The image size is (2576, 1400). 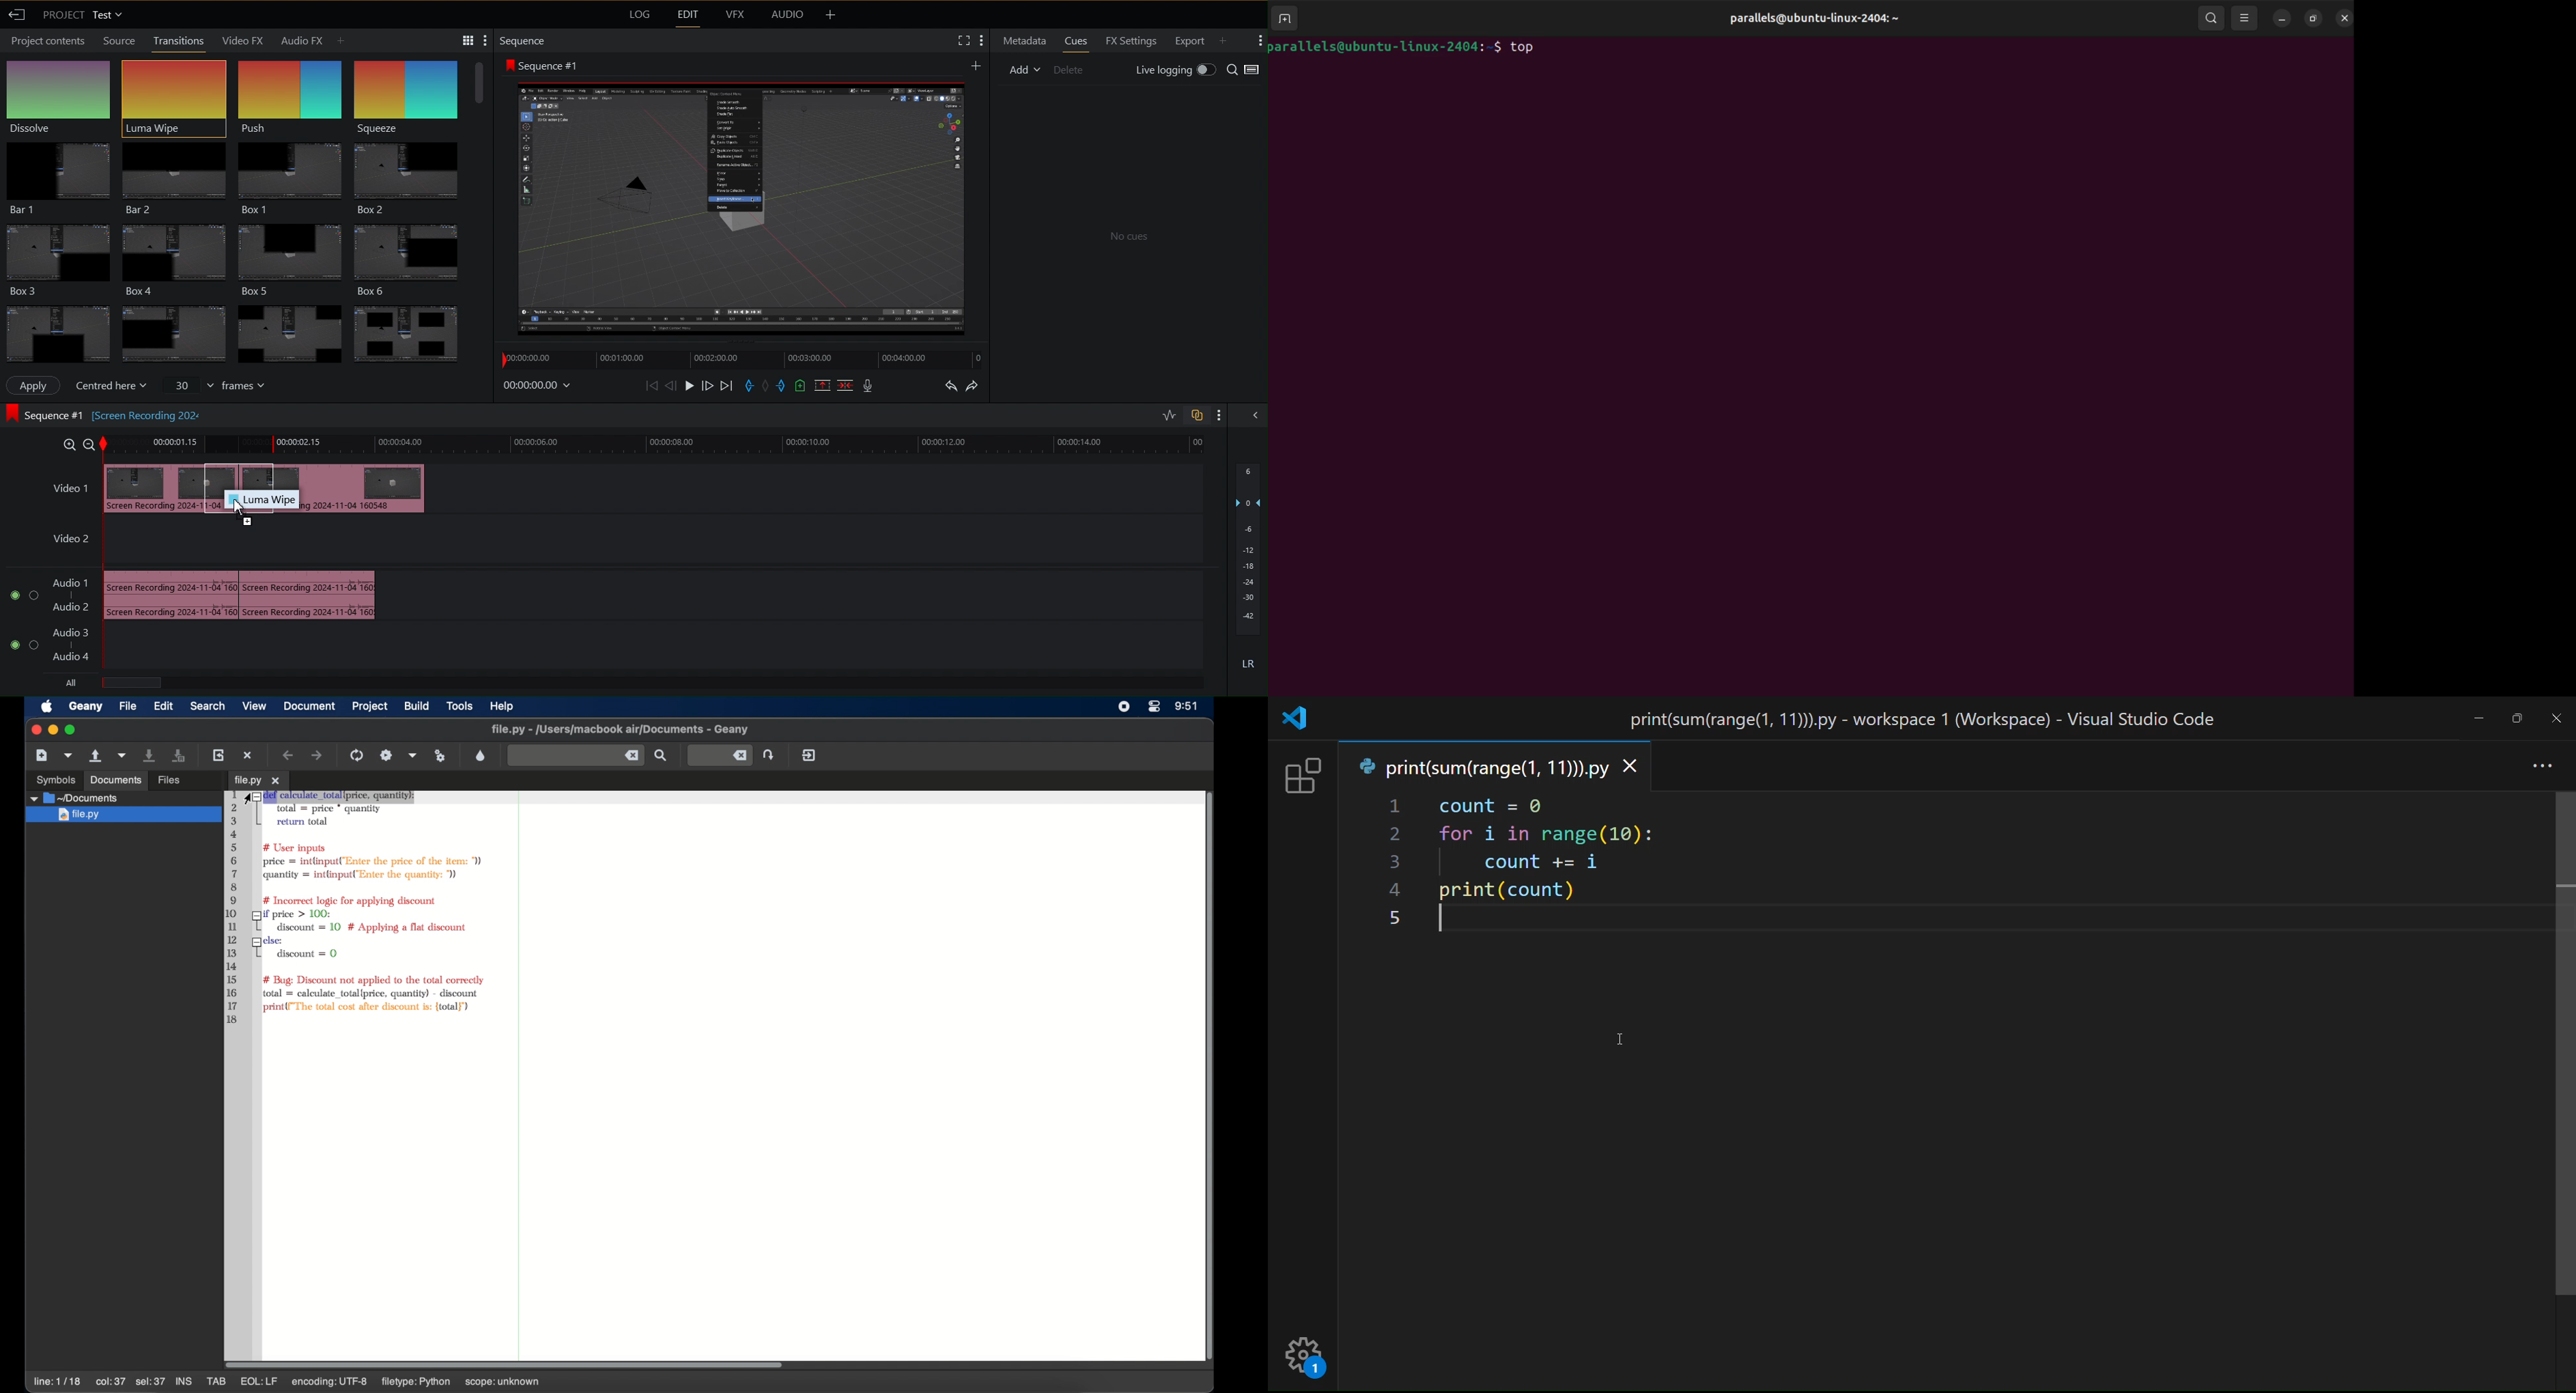 I want to click on Settings, so click(x=463, y=39).